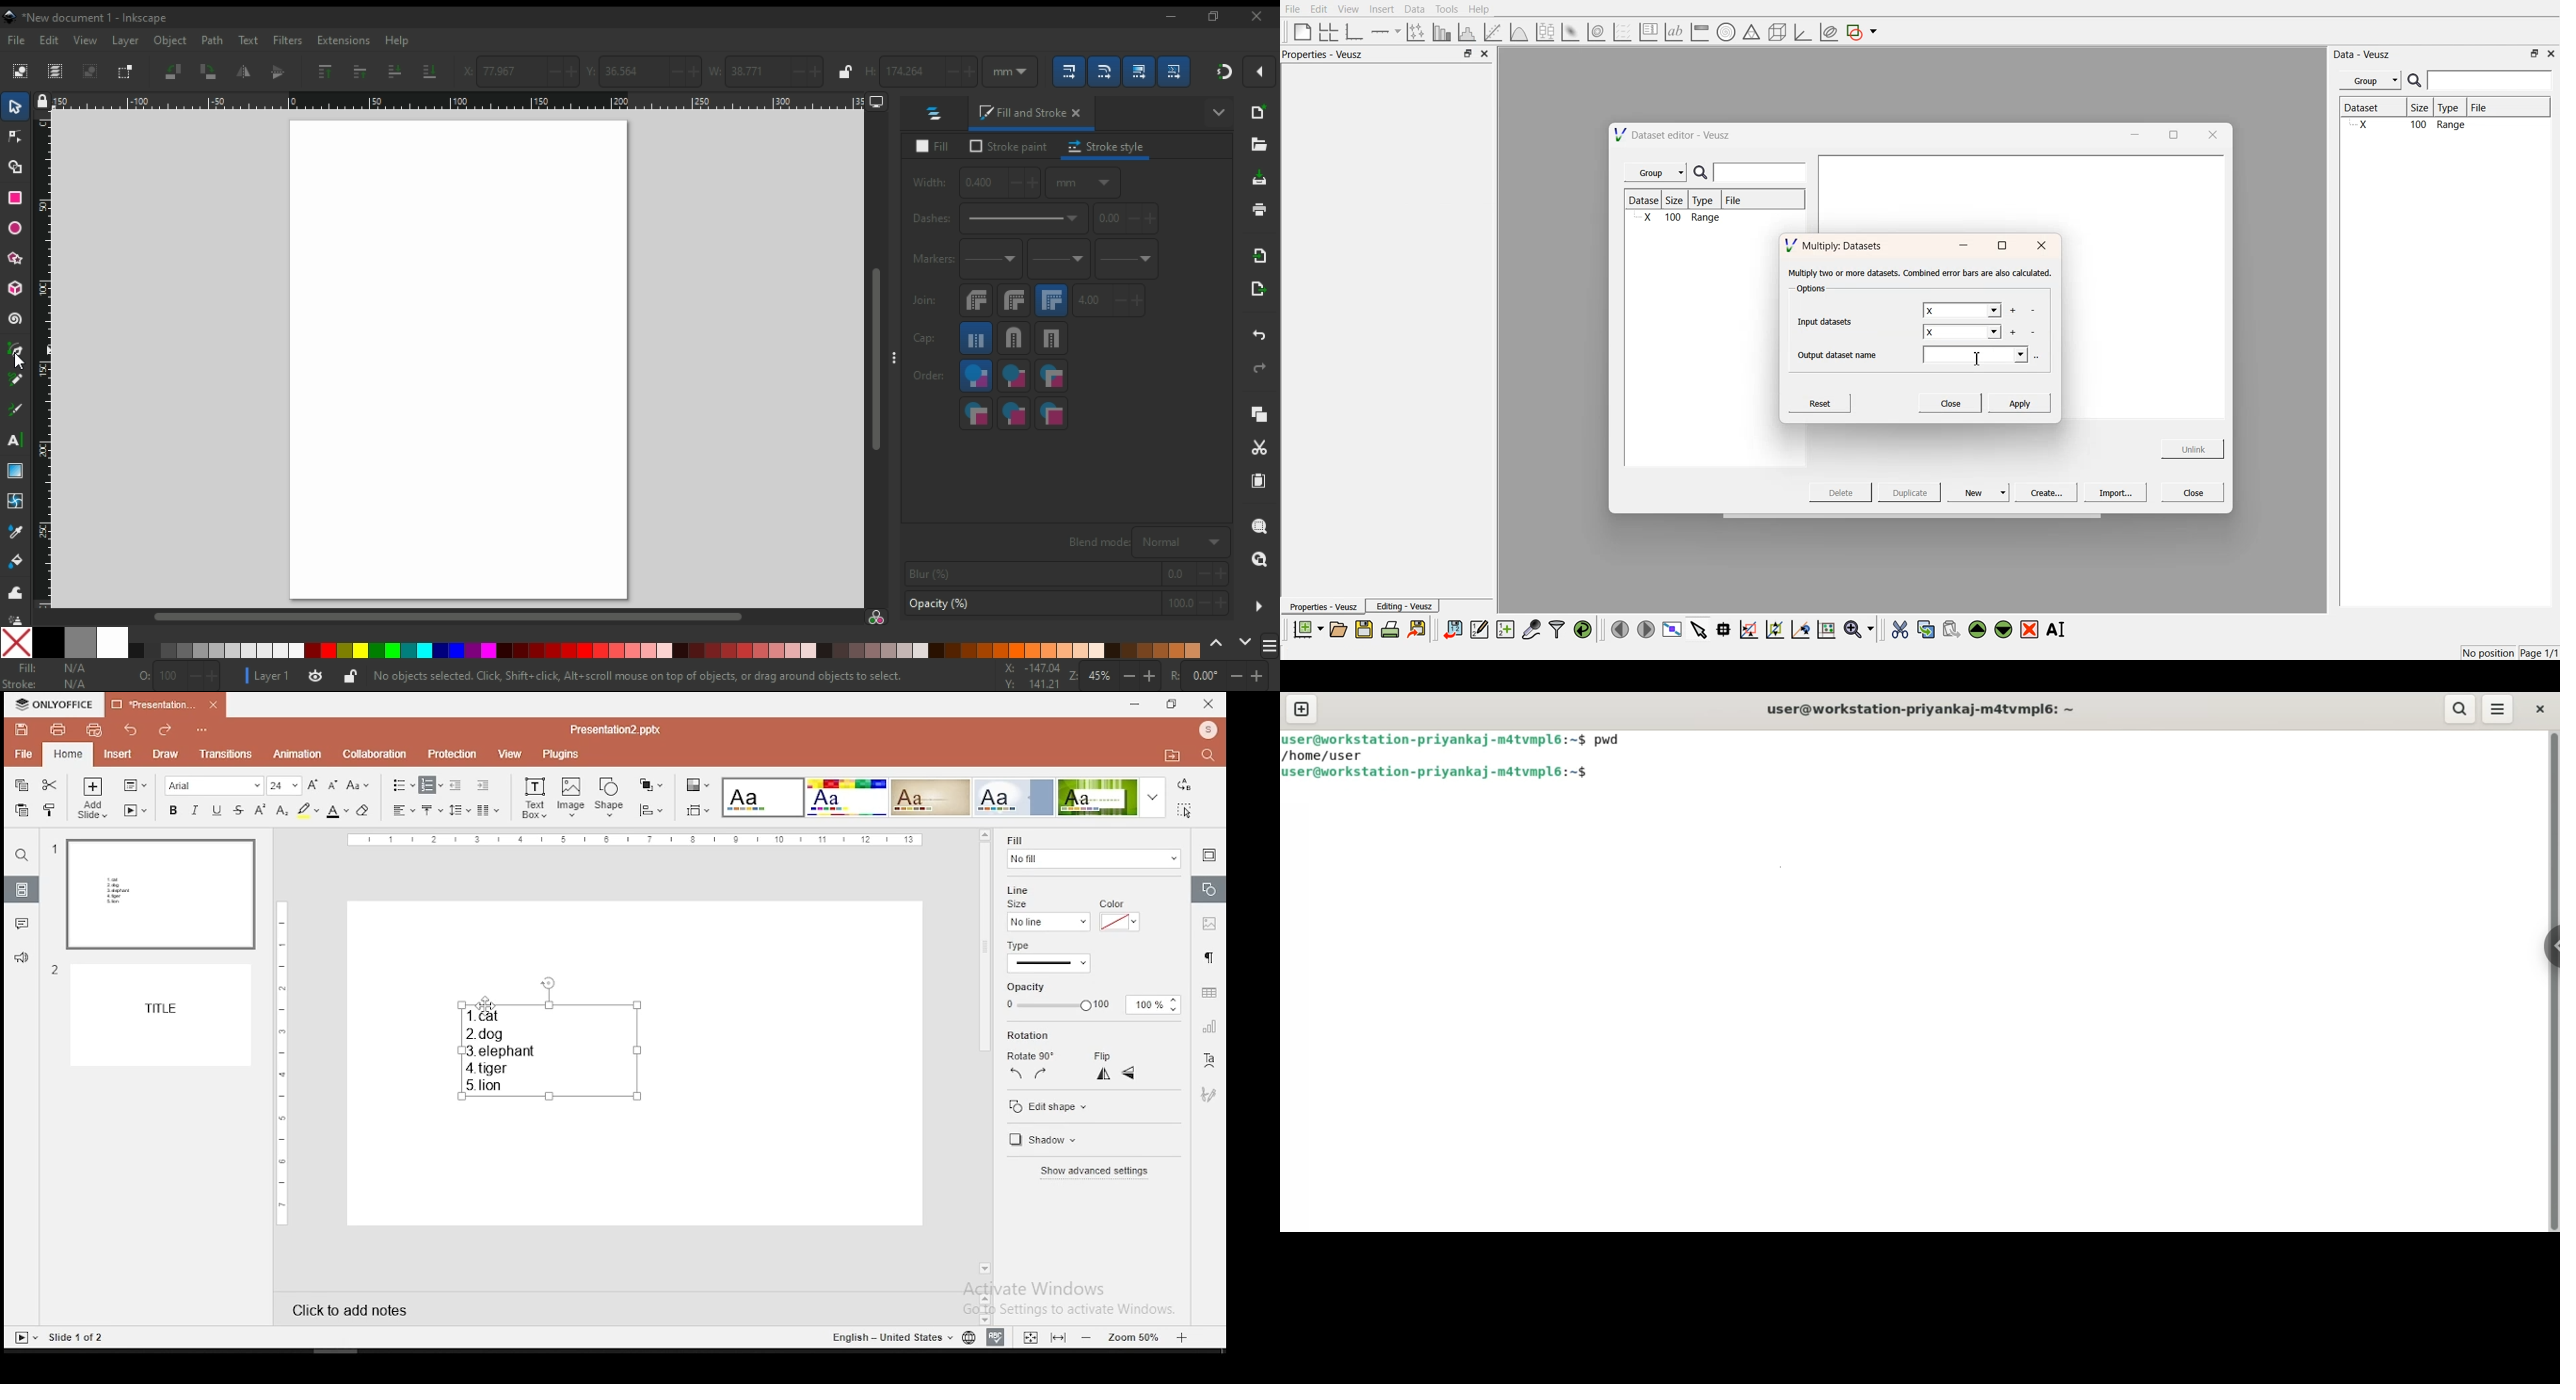  What do you see at coordinates (69, 754) in the screenshot?
I see `home` at bounding box center [69, 754].